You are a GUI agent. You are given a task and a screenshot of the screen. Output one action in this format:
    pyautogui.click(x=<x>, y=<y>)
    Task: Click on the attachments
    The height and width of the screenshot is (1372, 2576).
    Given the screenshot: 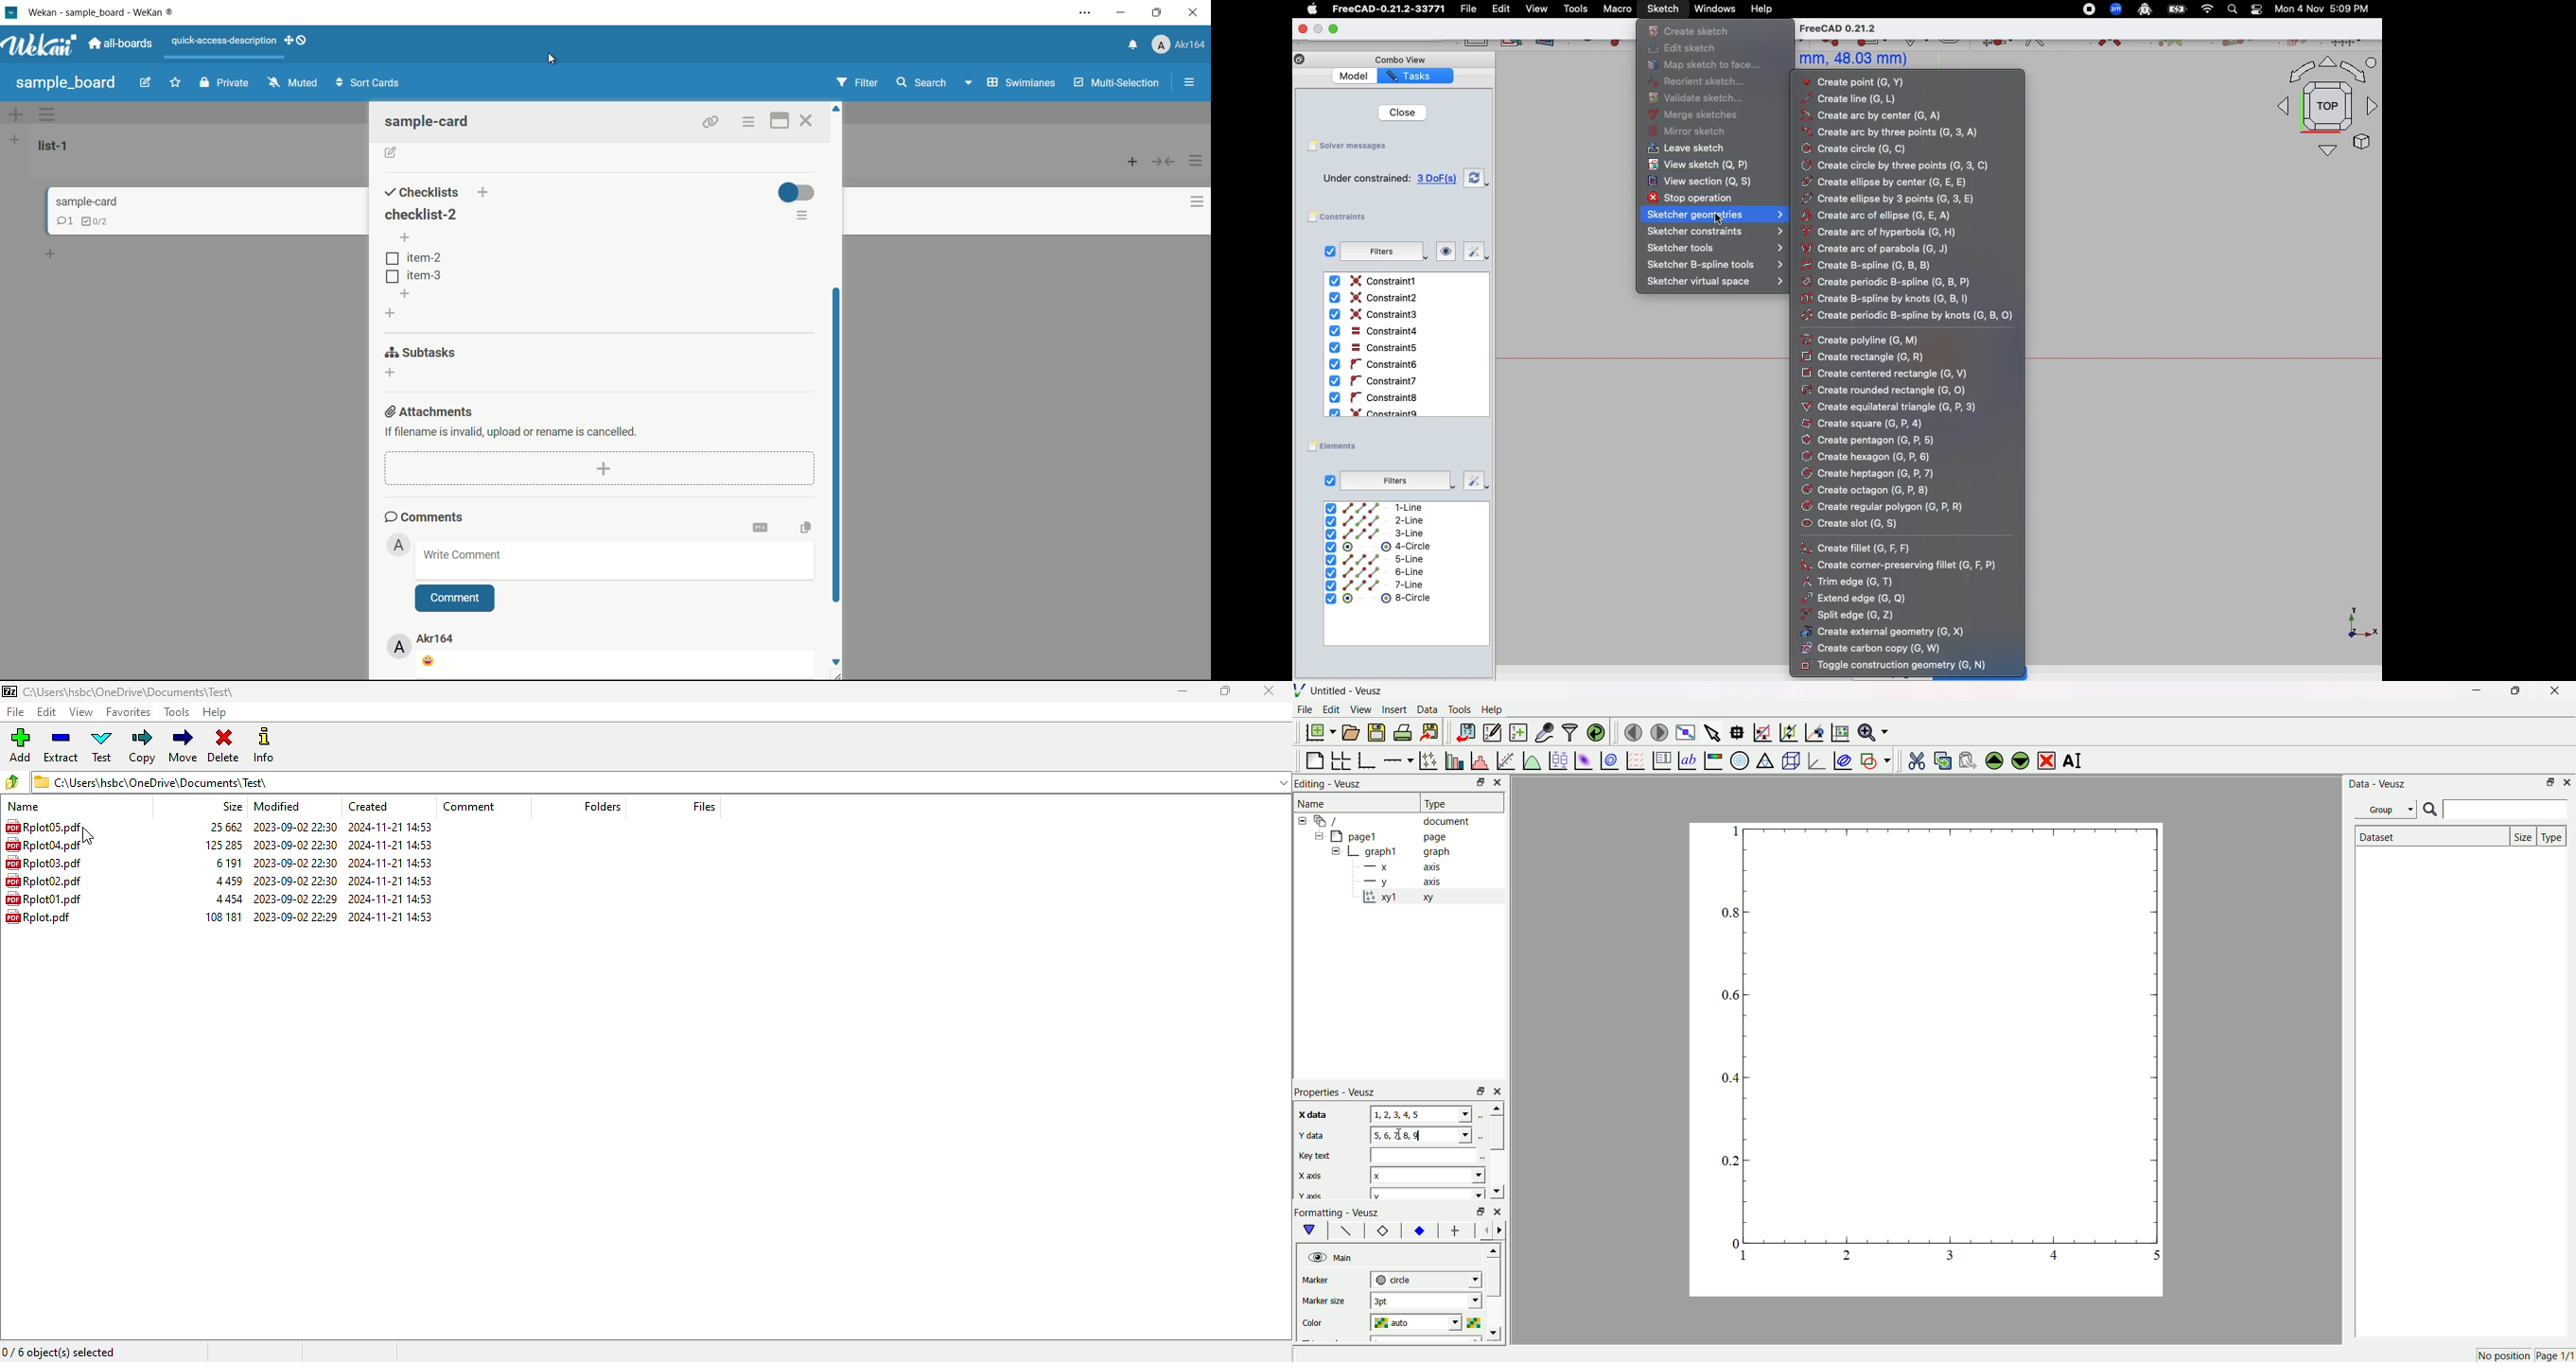 What is the action you would take?
    pyautogui.click(x=431, y=411)
    